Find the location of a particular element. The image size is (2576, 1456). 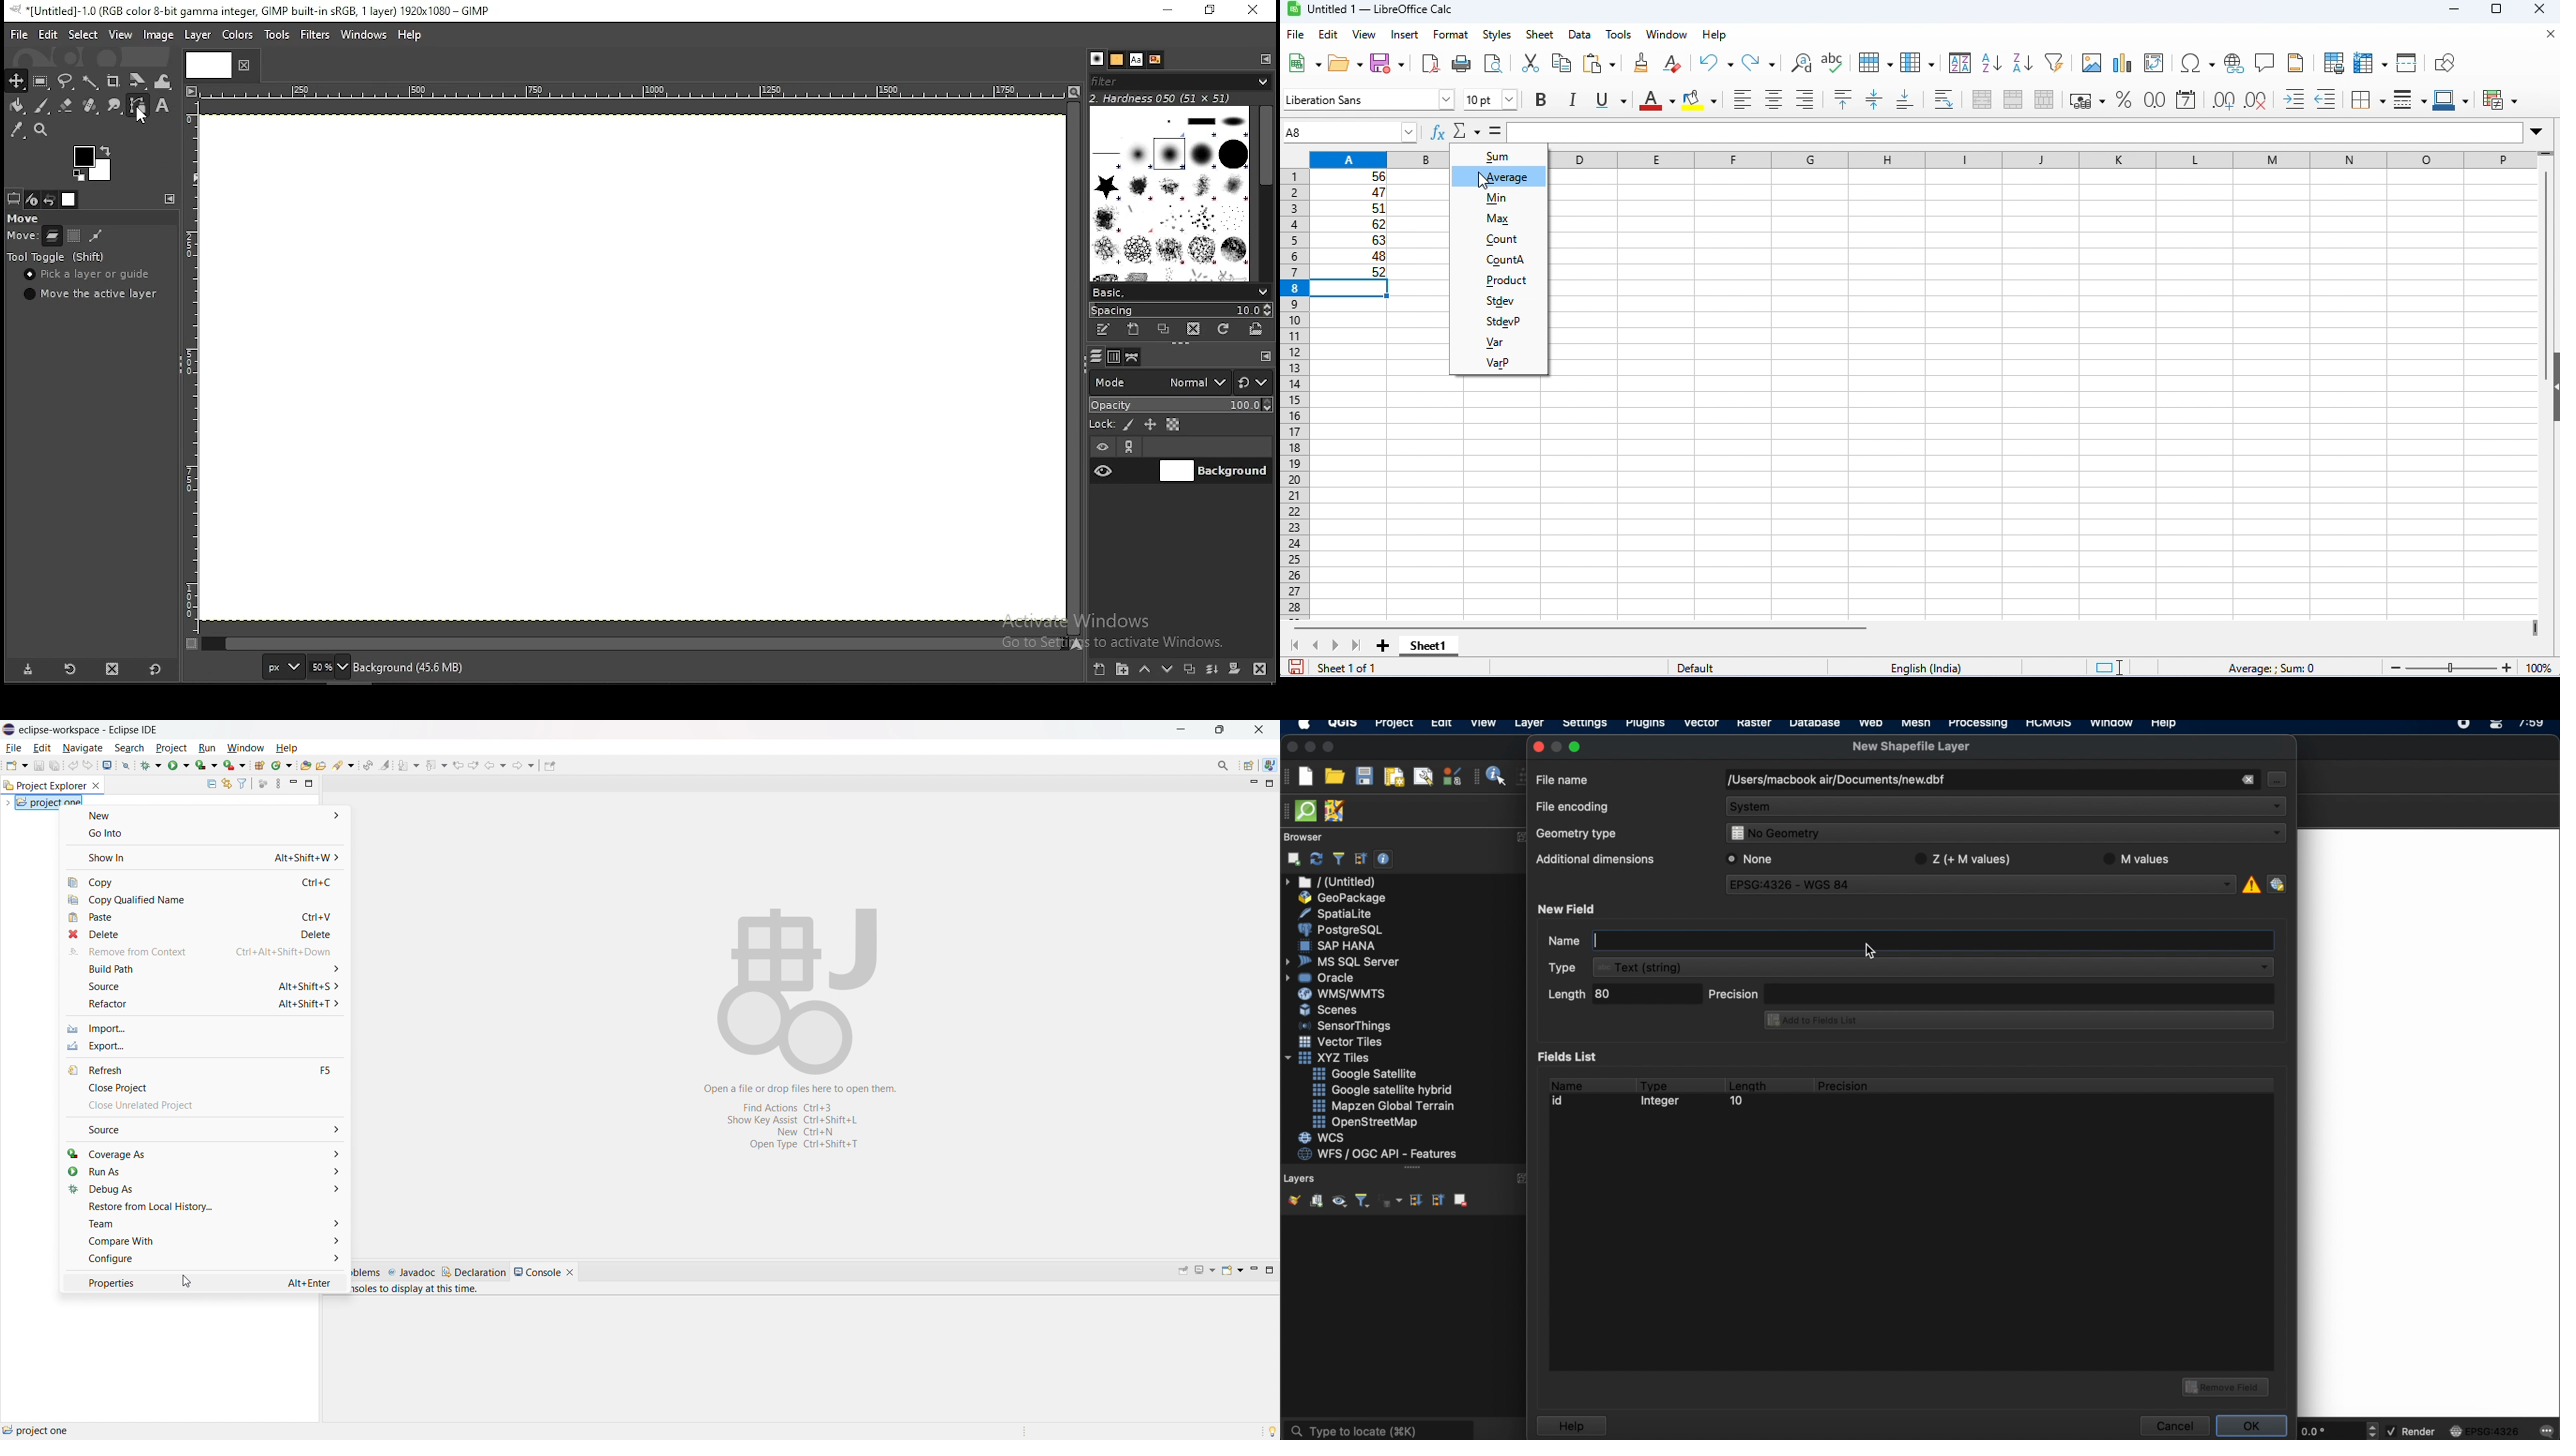

processing is located at coordinates (1981, 725).